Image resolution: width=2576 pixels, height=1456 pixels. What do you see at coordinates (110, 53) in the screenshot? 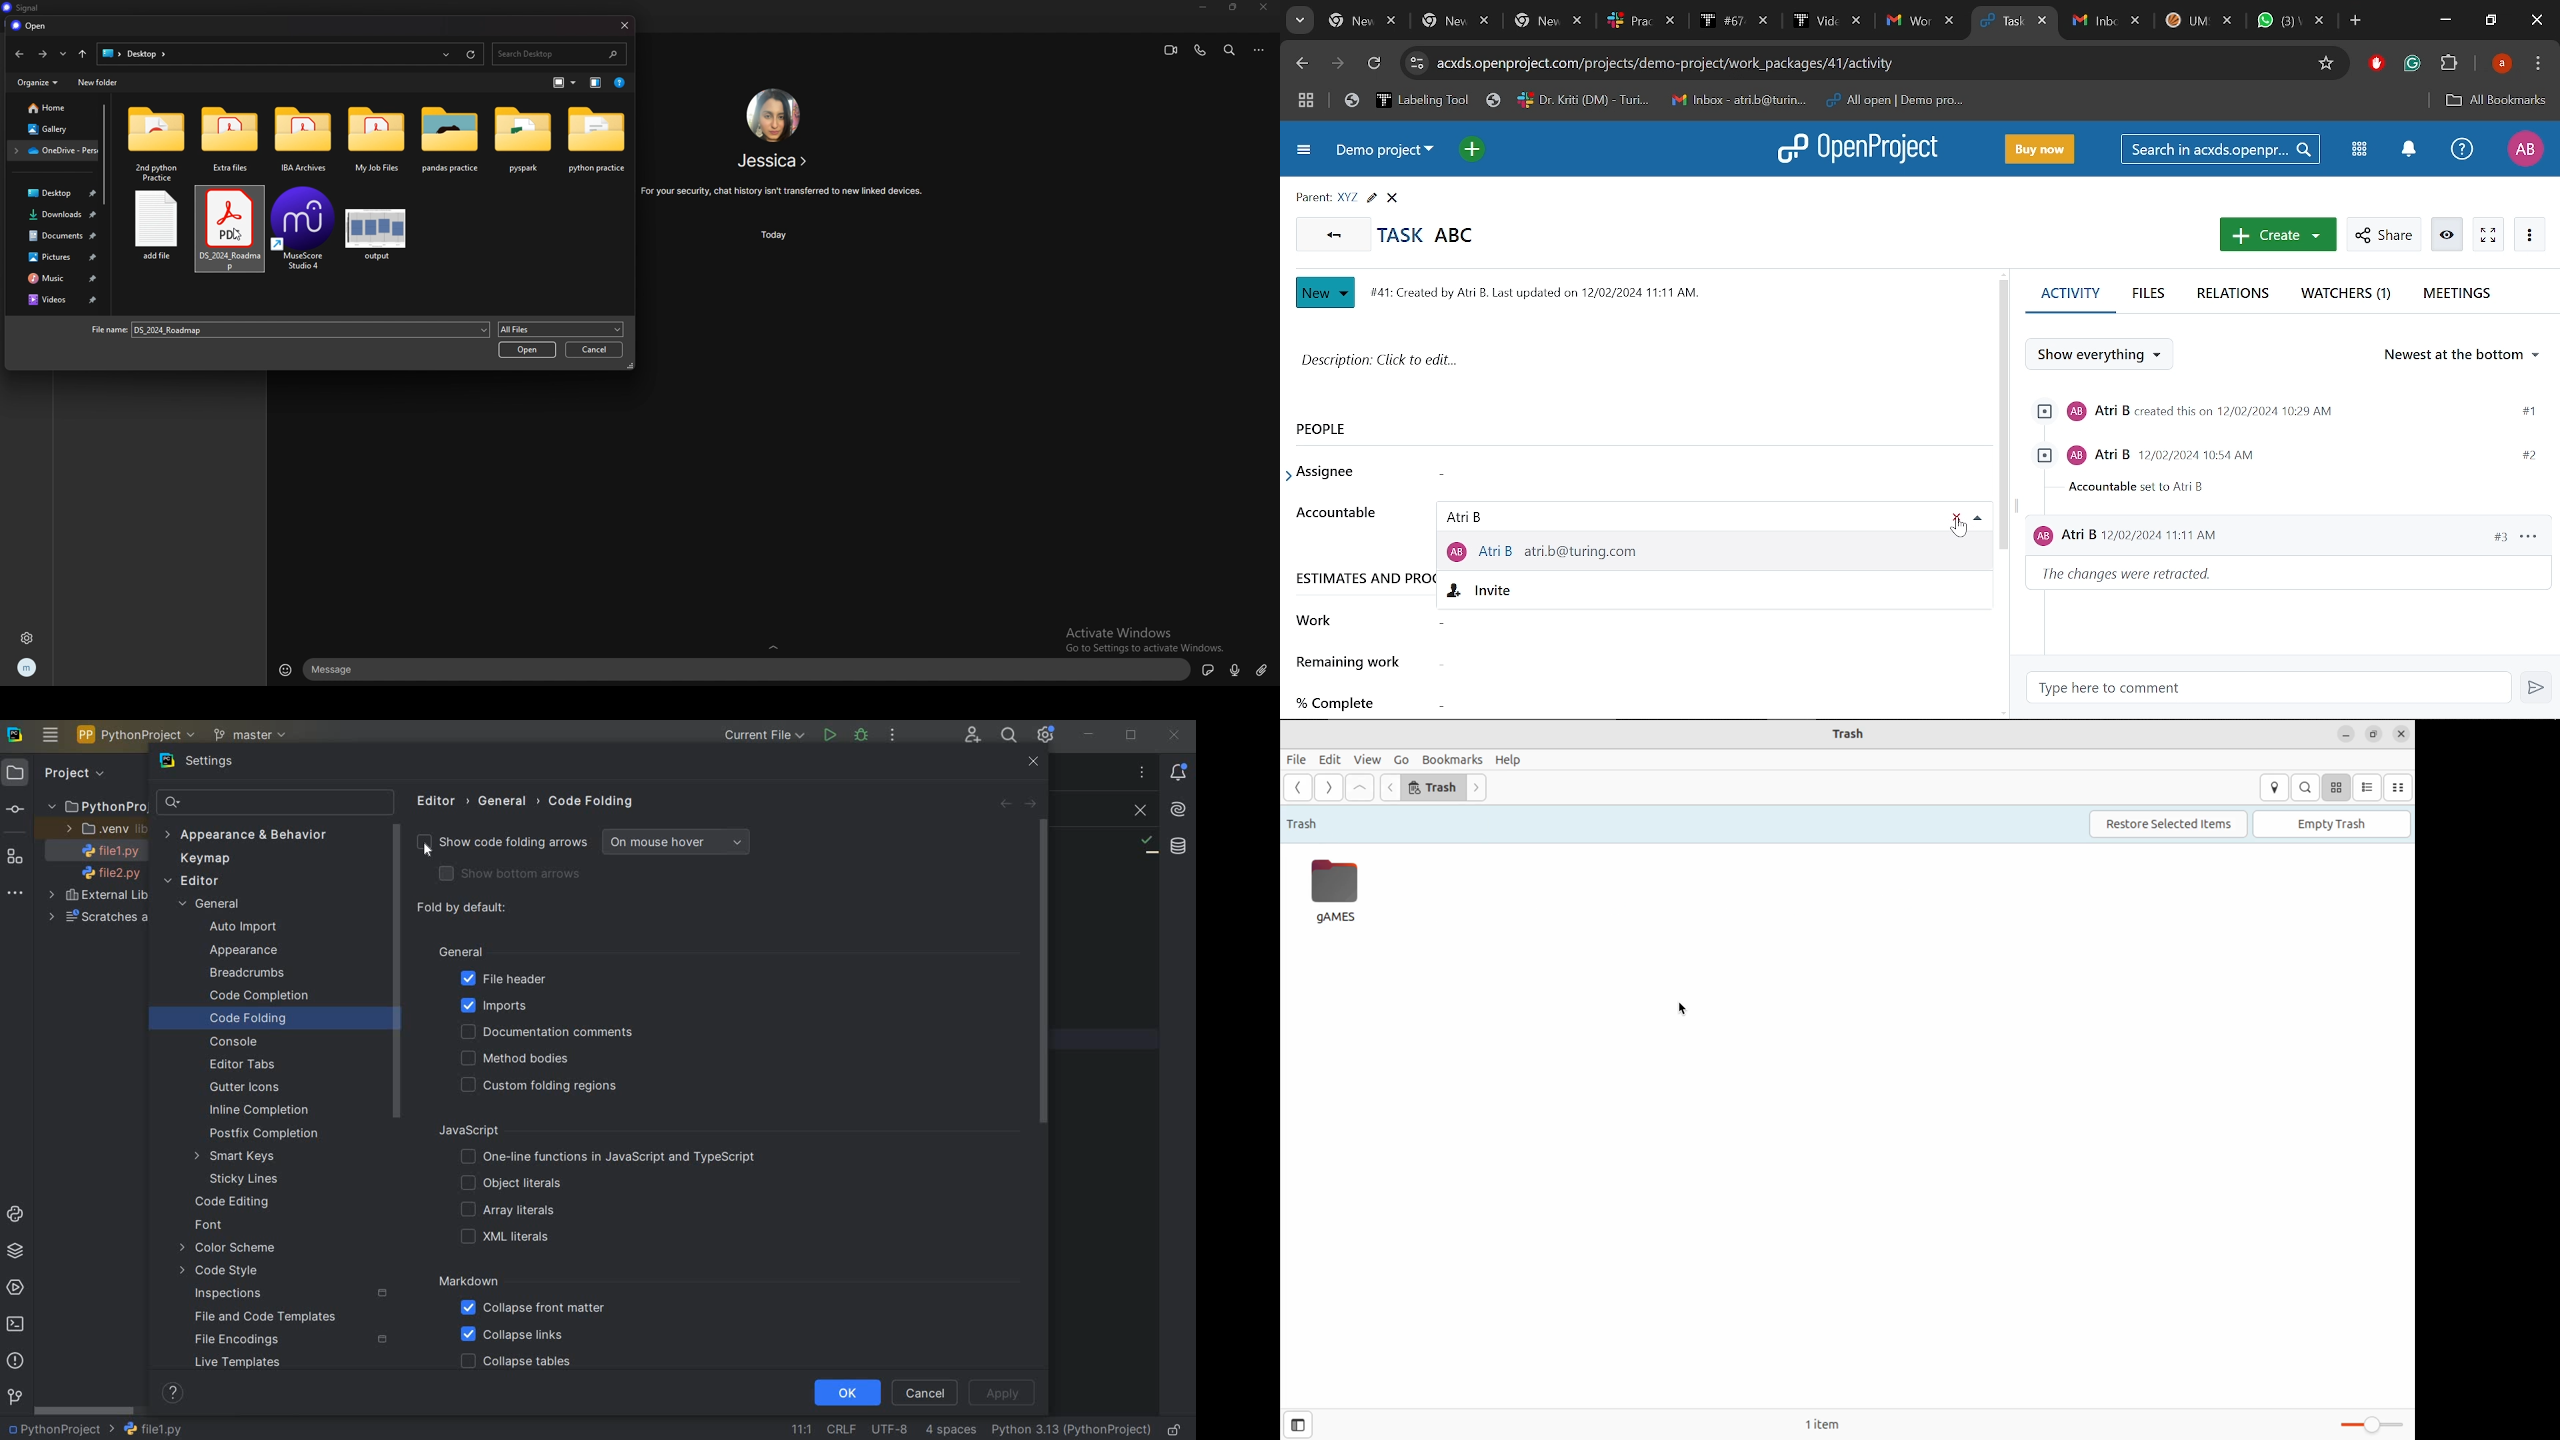
I see `desktop` at bounding box center [110, 53].